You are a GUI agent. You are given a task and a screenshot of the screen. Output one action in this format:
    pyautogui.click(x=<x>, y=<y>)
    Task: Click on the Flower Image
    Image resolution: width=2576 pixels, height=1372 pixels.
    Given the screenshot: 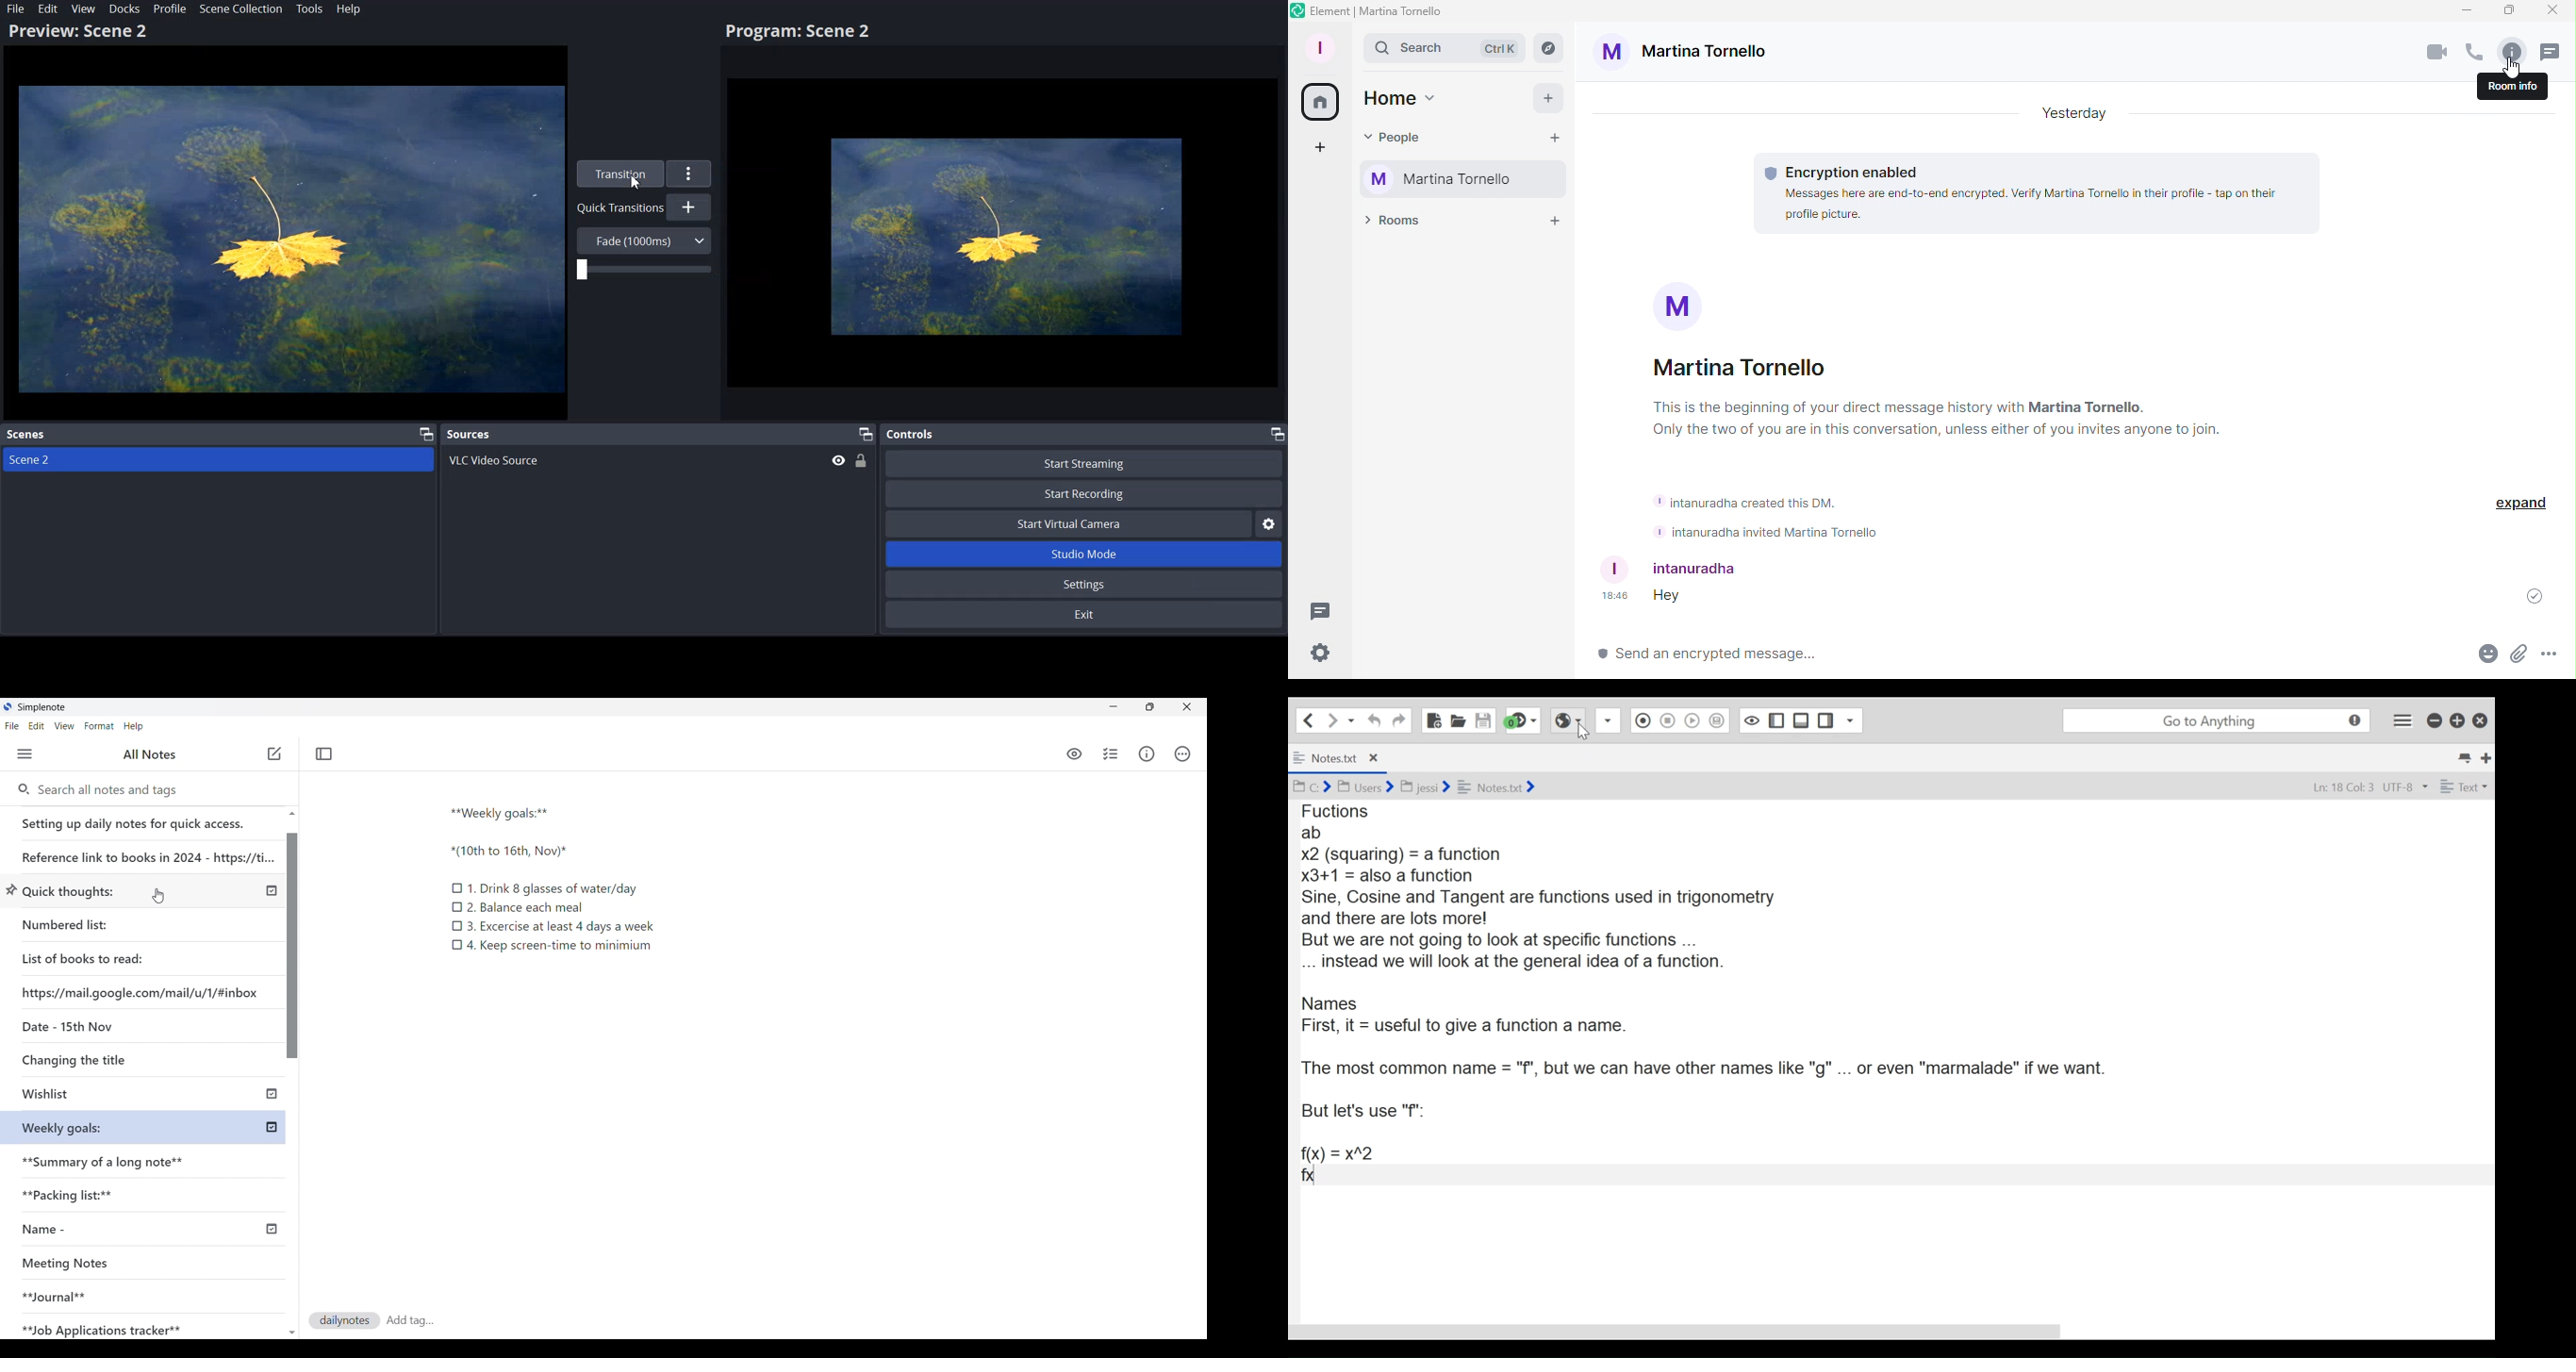 What is the action you would take?
    pyautogui.click(x=1008, y=235)
    